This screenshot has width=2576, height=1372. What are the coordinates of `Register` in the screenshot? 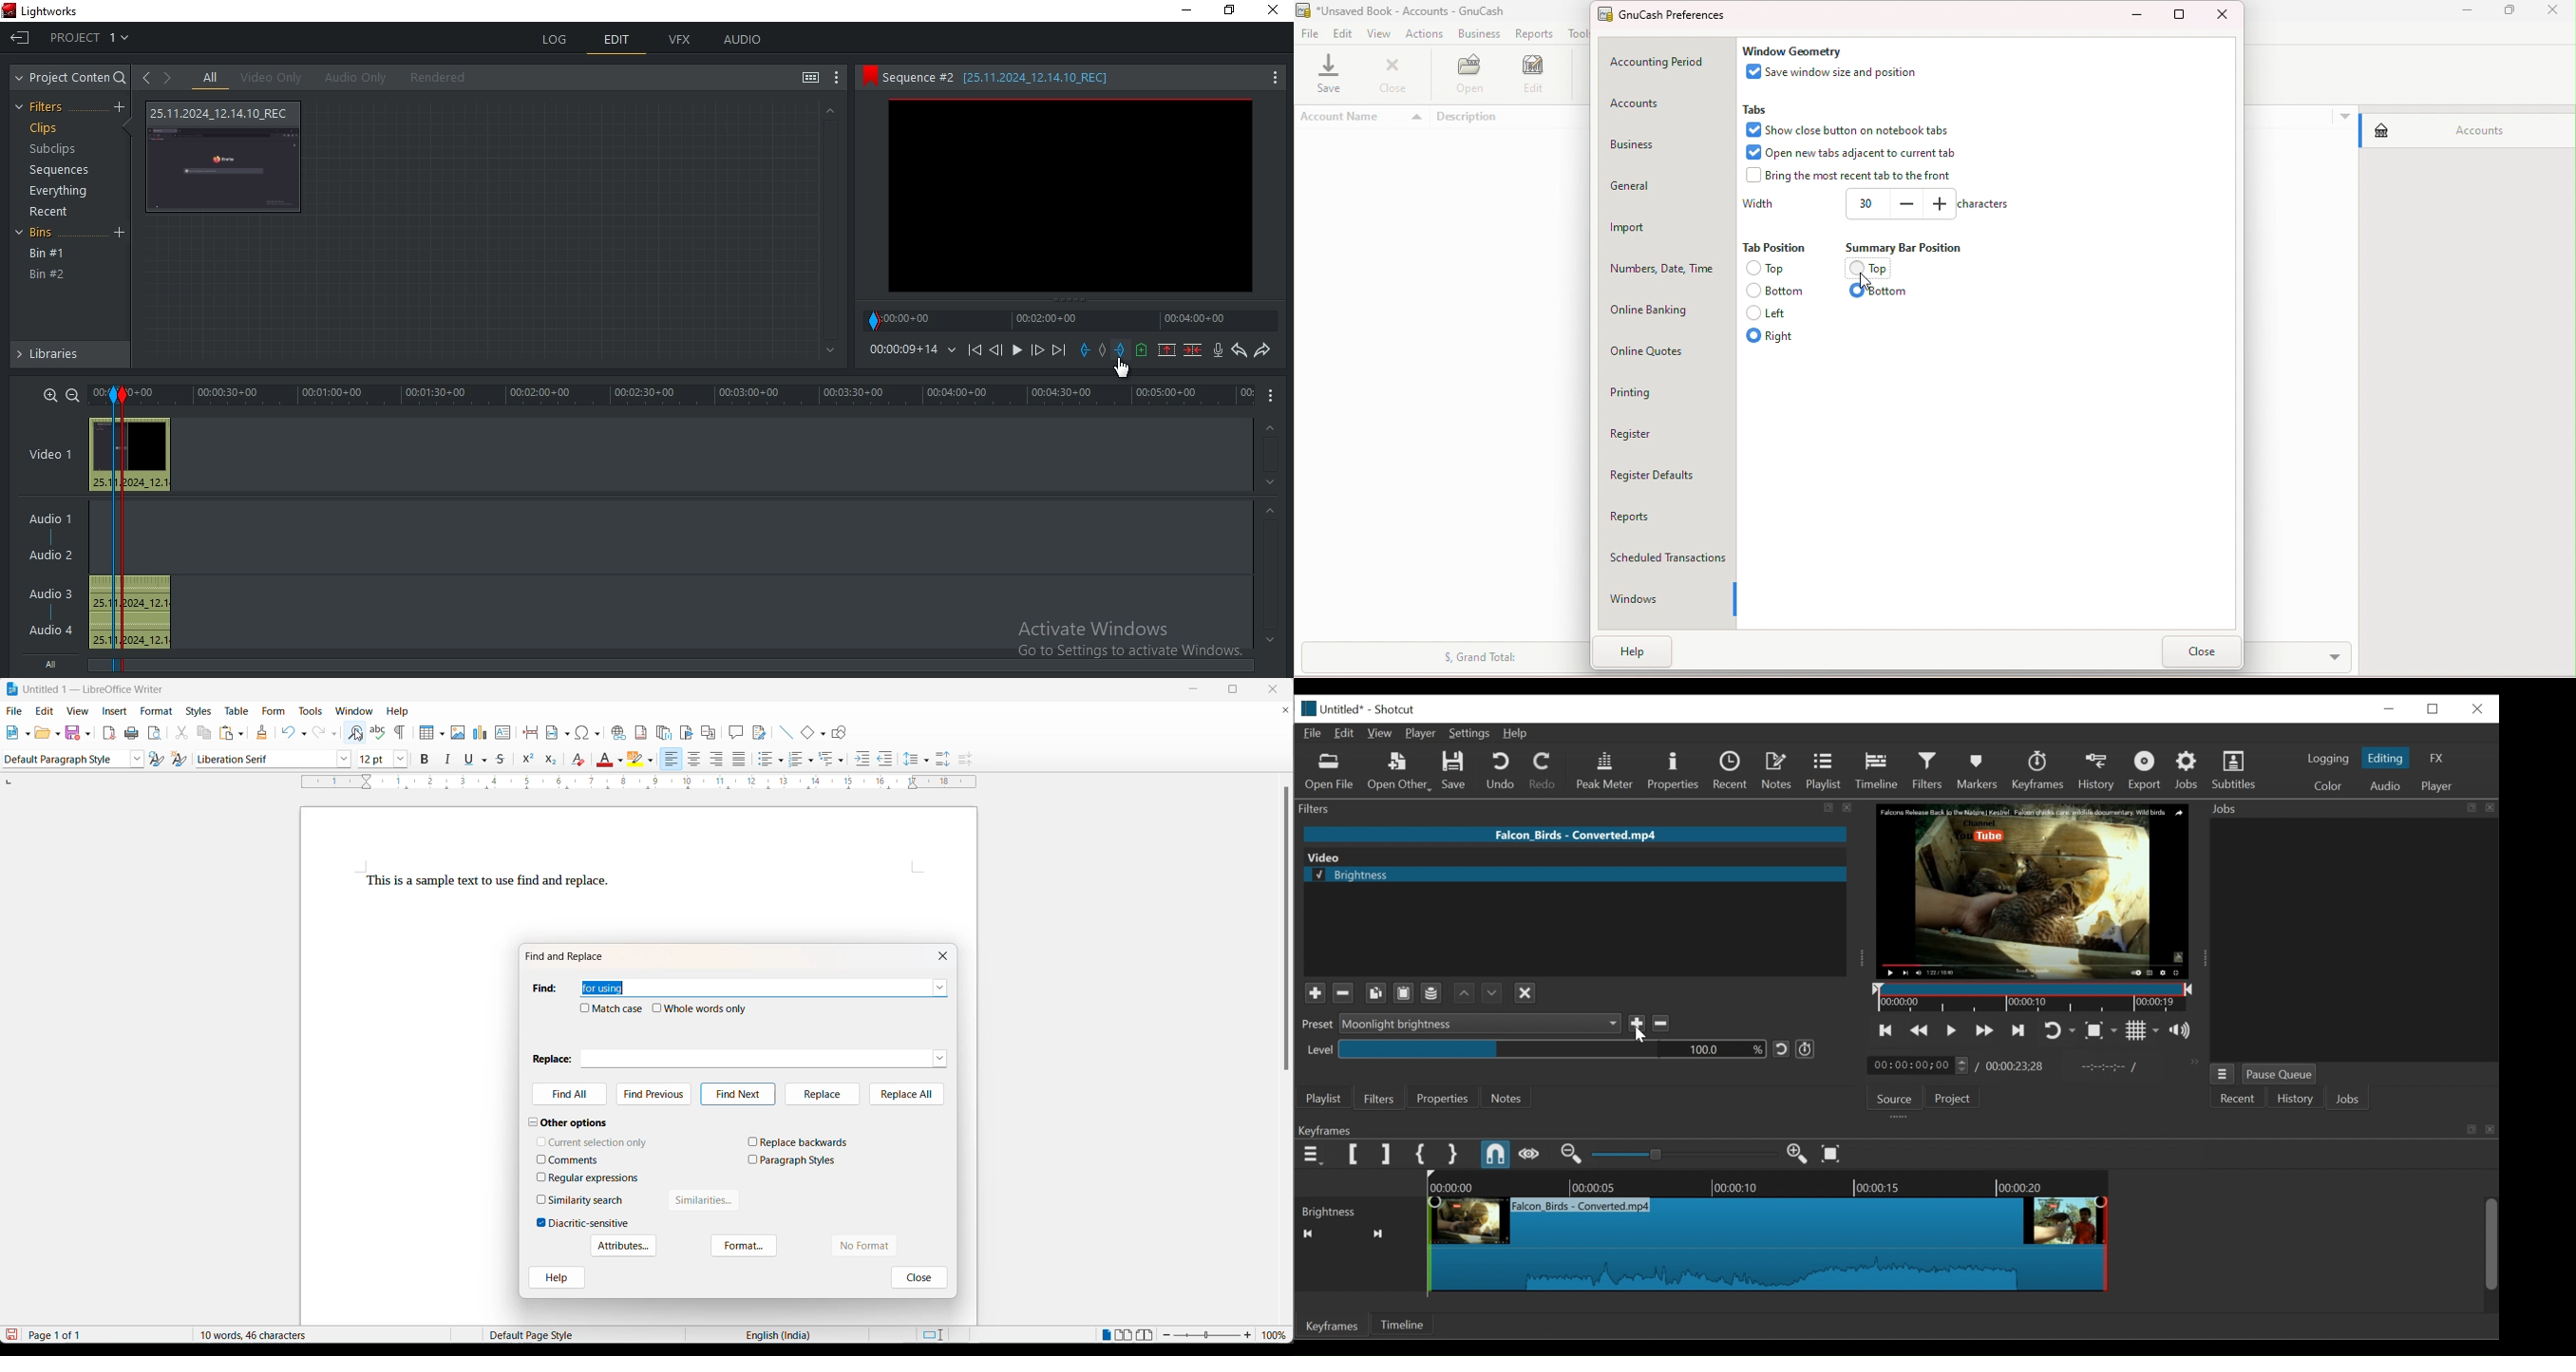 It's located at (1670, 431).